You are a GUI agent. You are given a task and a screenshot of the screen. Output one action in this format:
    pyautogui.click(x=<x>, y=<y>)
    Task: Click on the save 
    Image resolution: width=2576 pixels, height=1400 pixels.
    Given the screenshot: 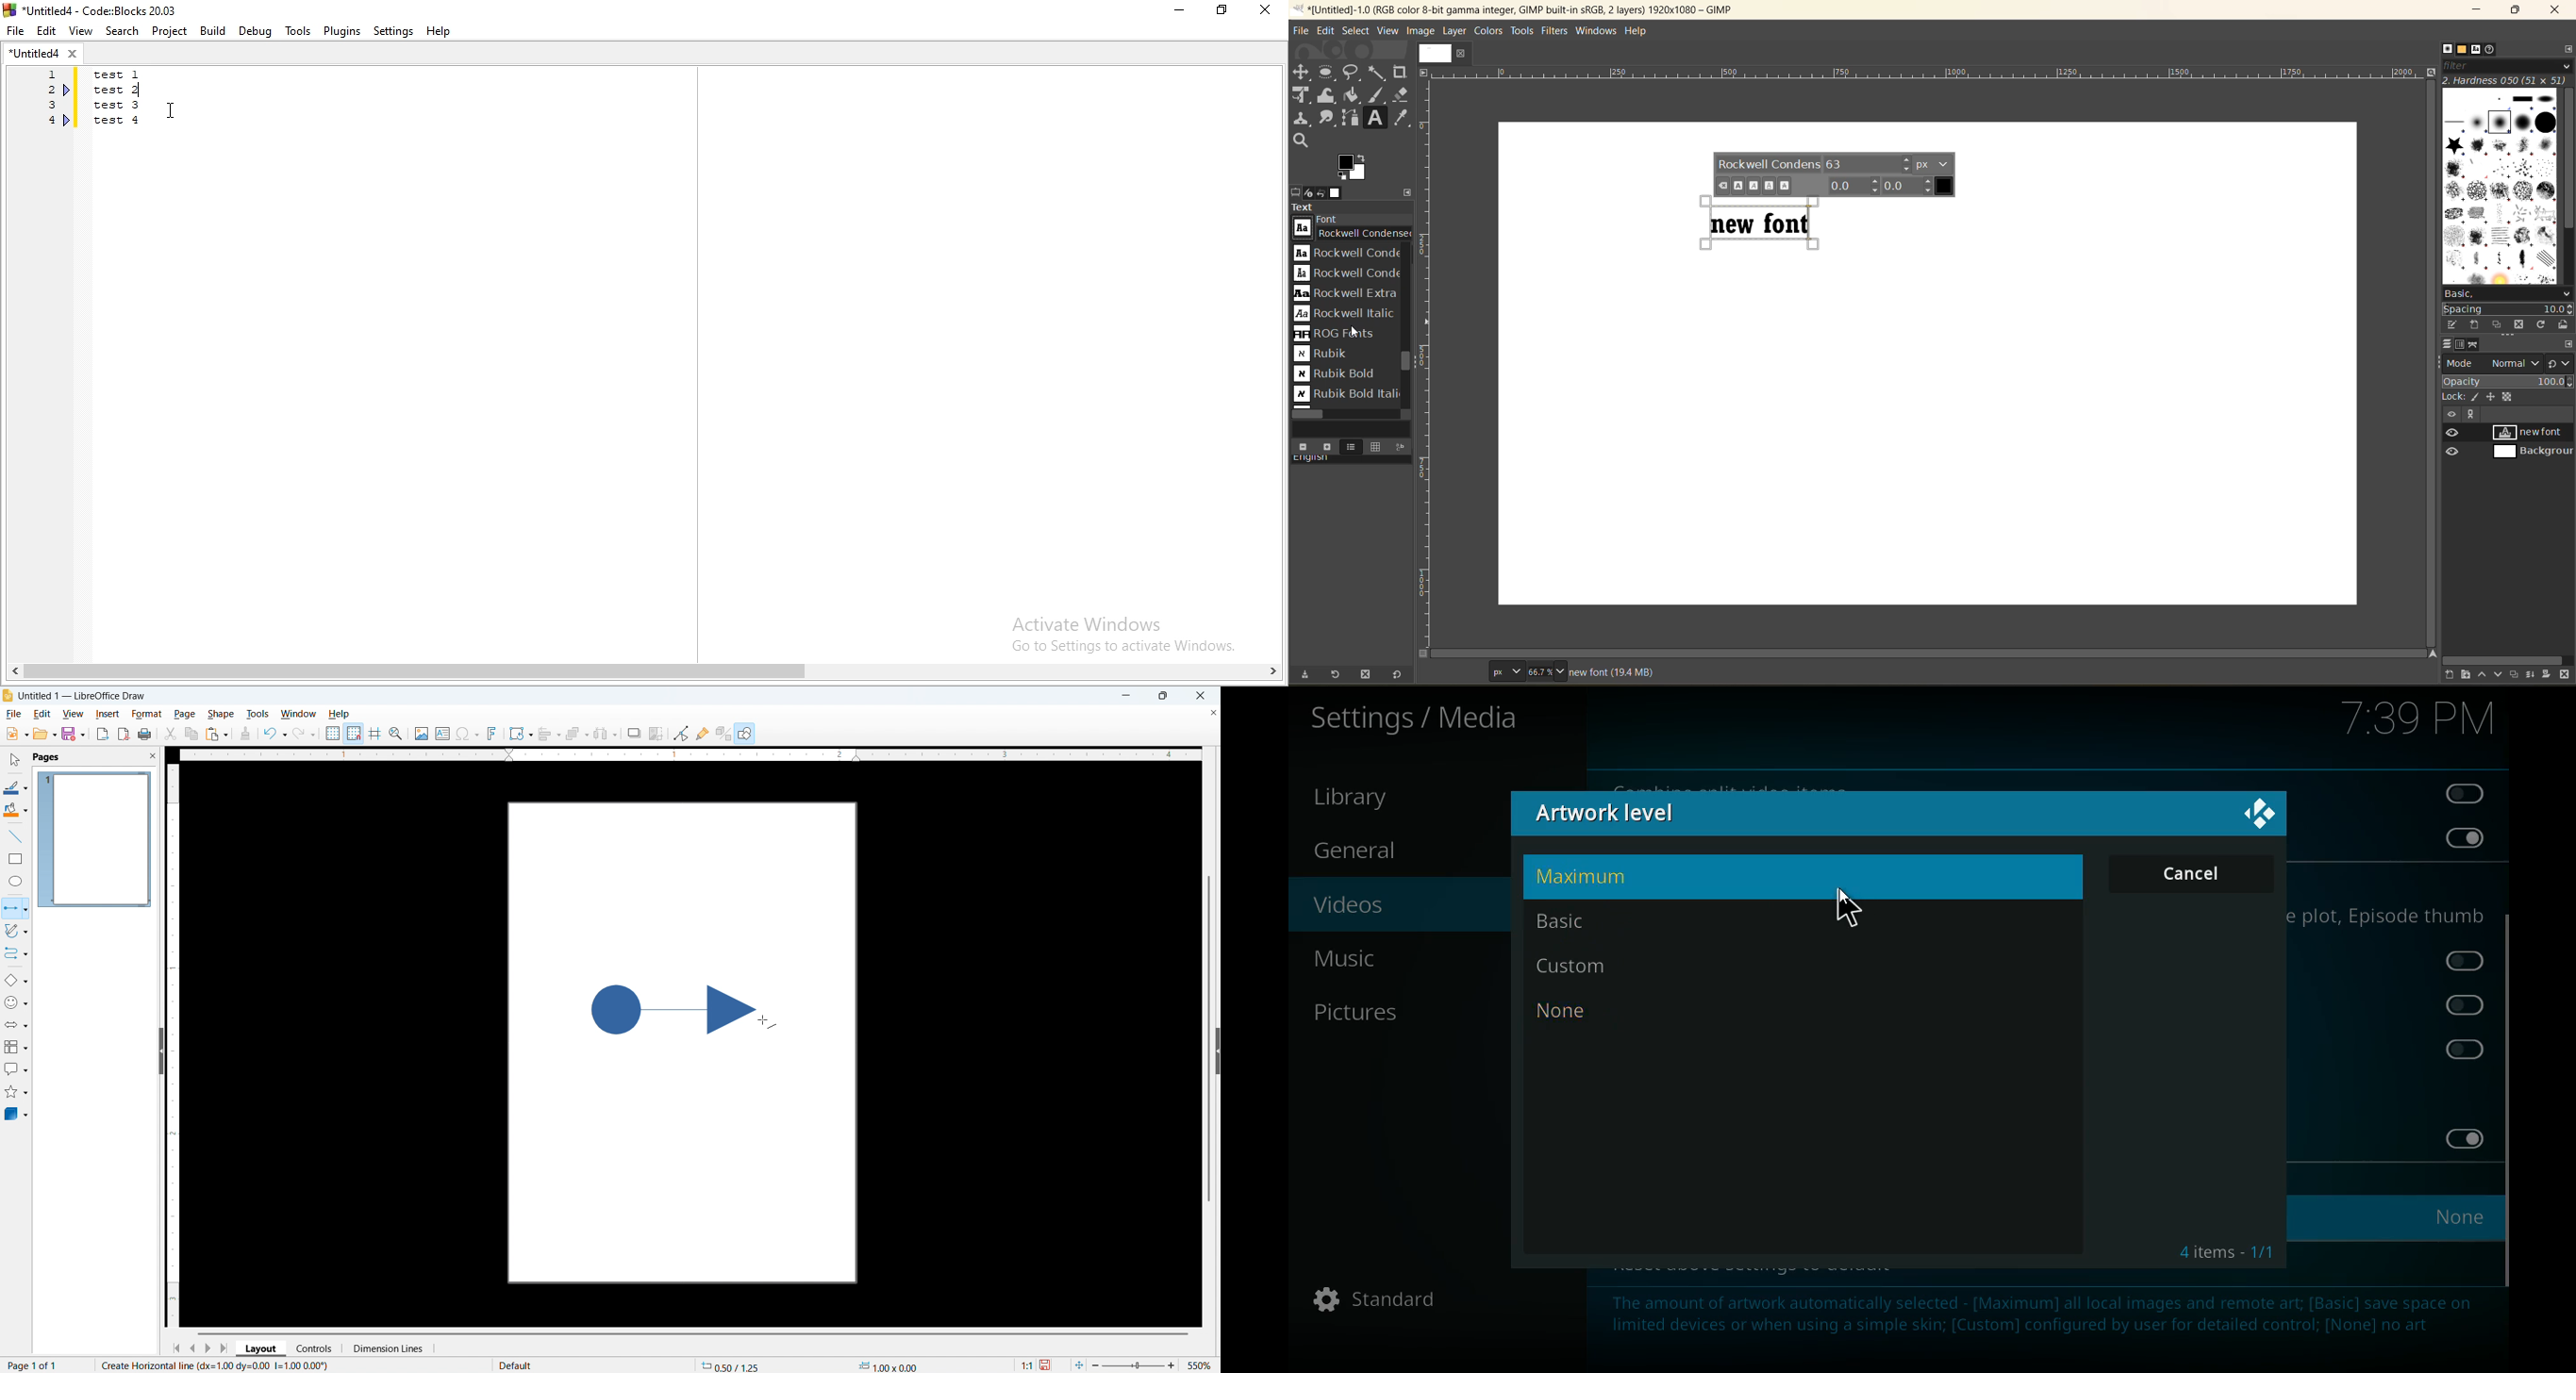 What is the action you would take?
    pyautogui.click(x=74, y=733)
    